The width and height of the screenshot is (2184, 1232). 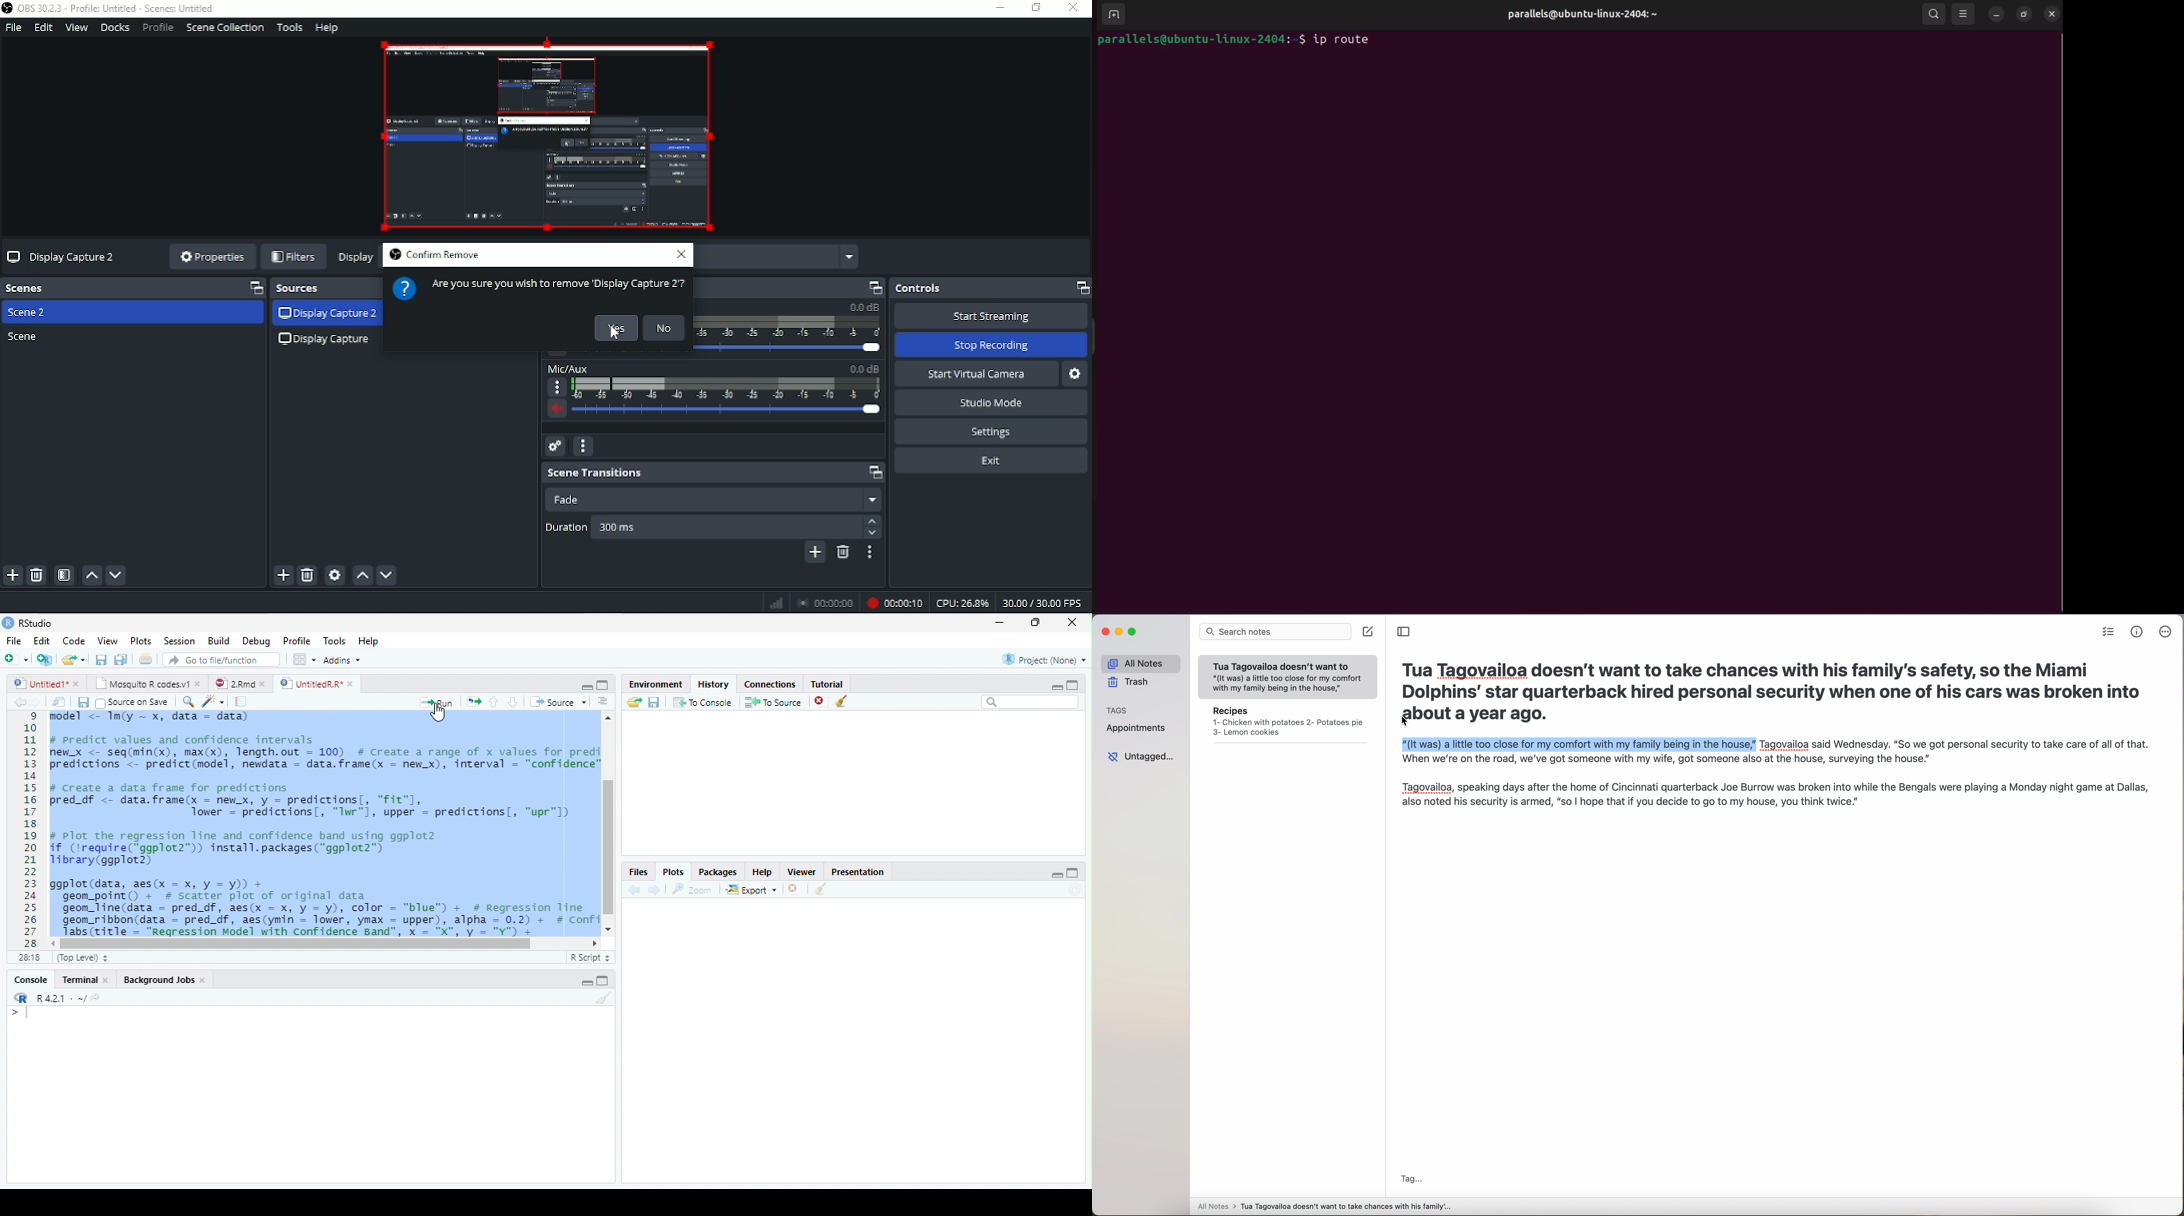 I want to click on untagged..., so click(x=1139, y=757).